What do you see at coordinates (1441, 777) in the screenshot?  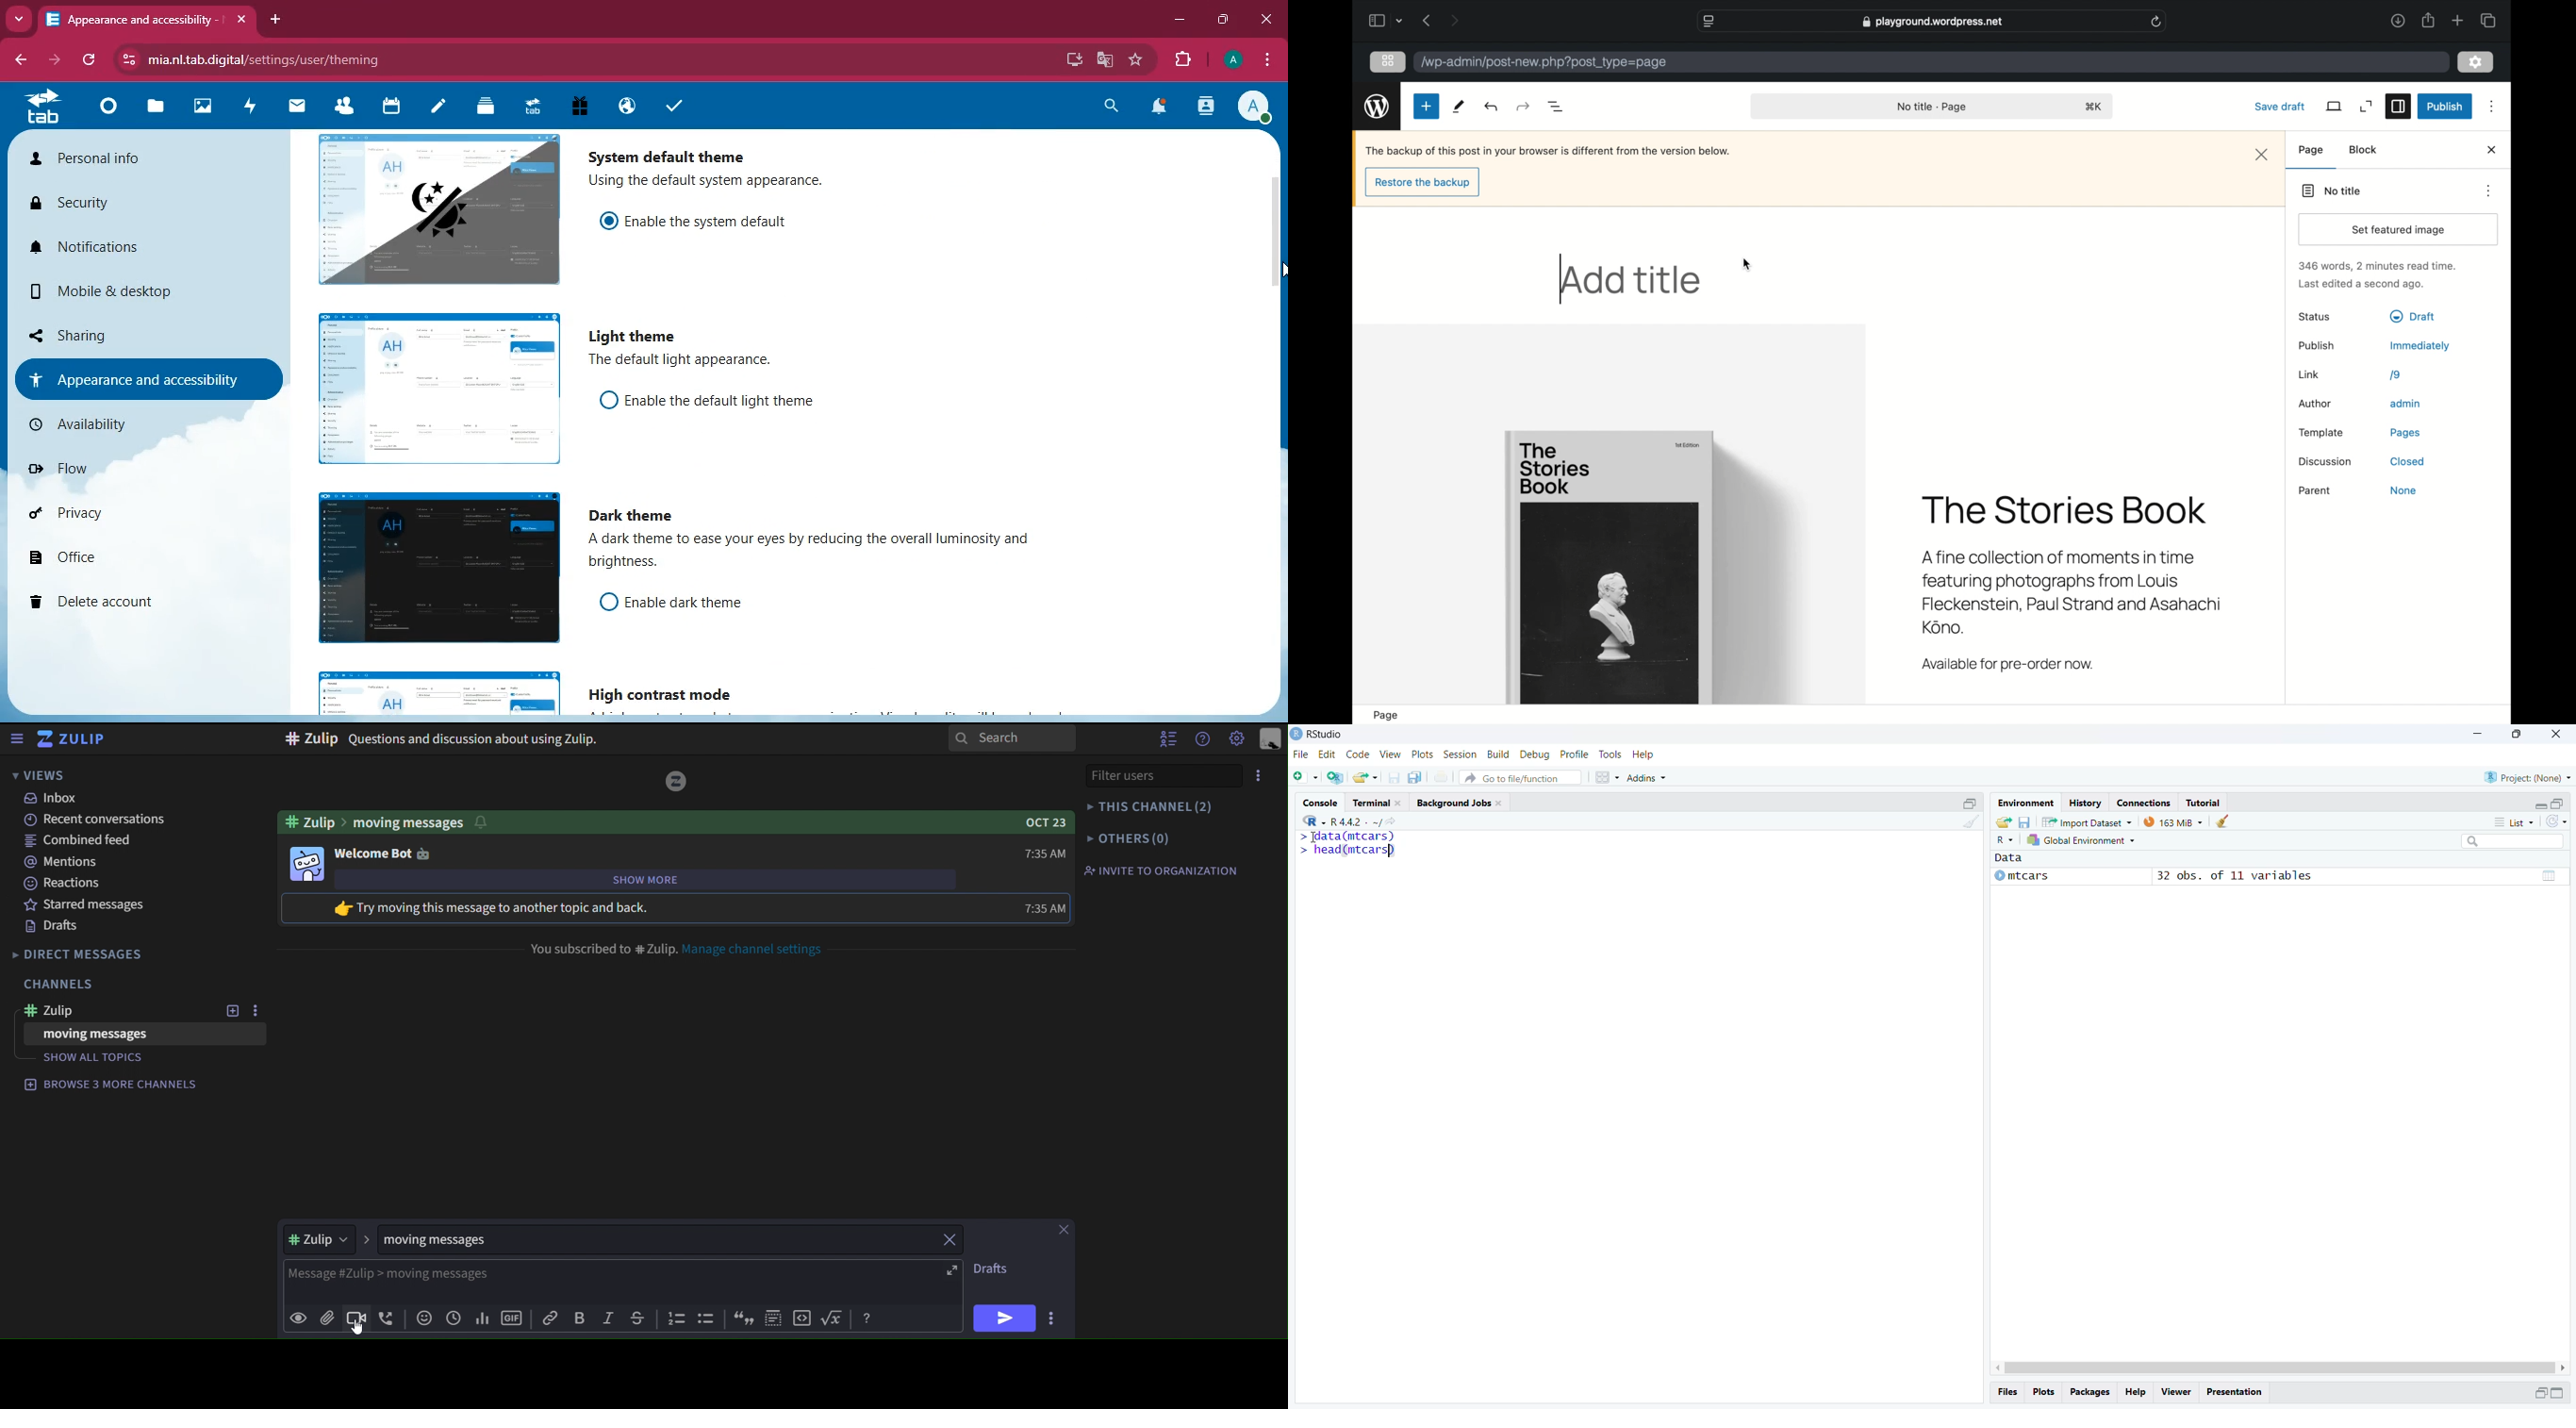 I see `print` at bounding box center [1441, 777].